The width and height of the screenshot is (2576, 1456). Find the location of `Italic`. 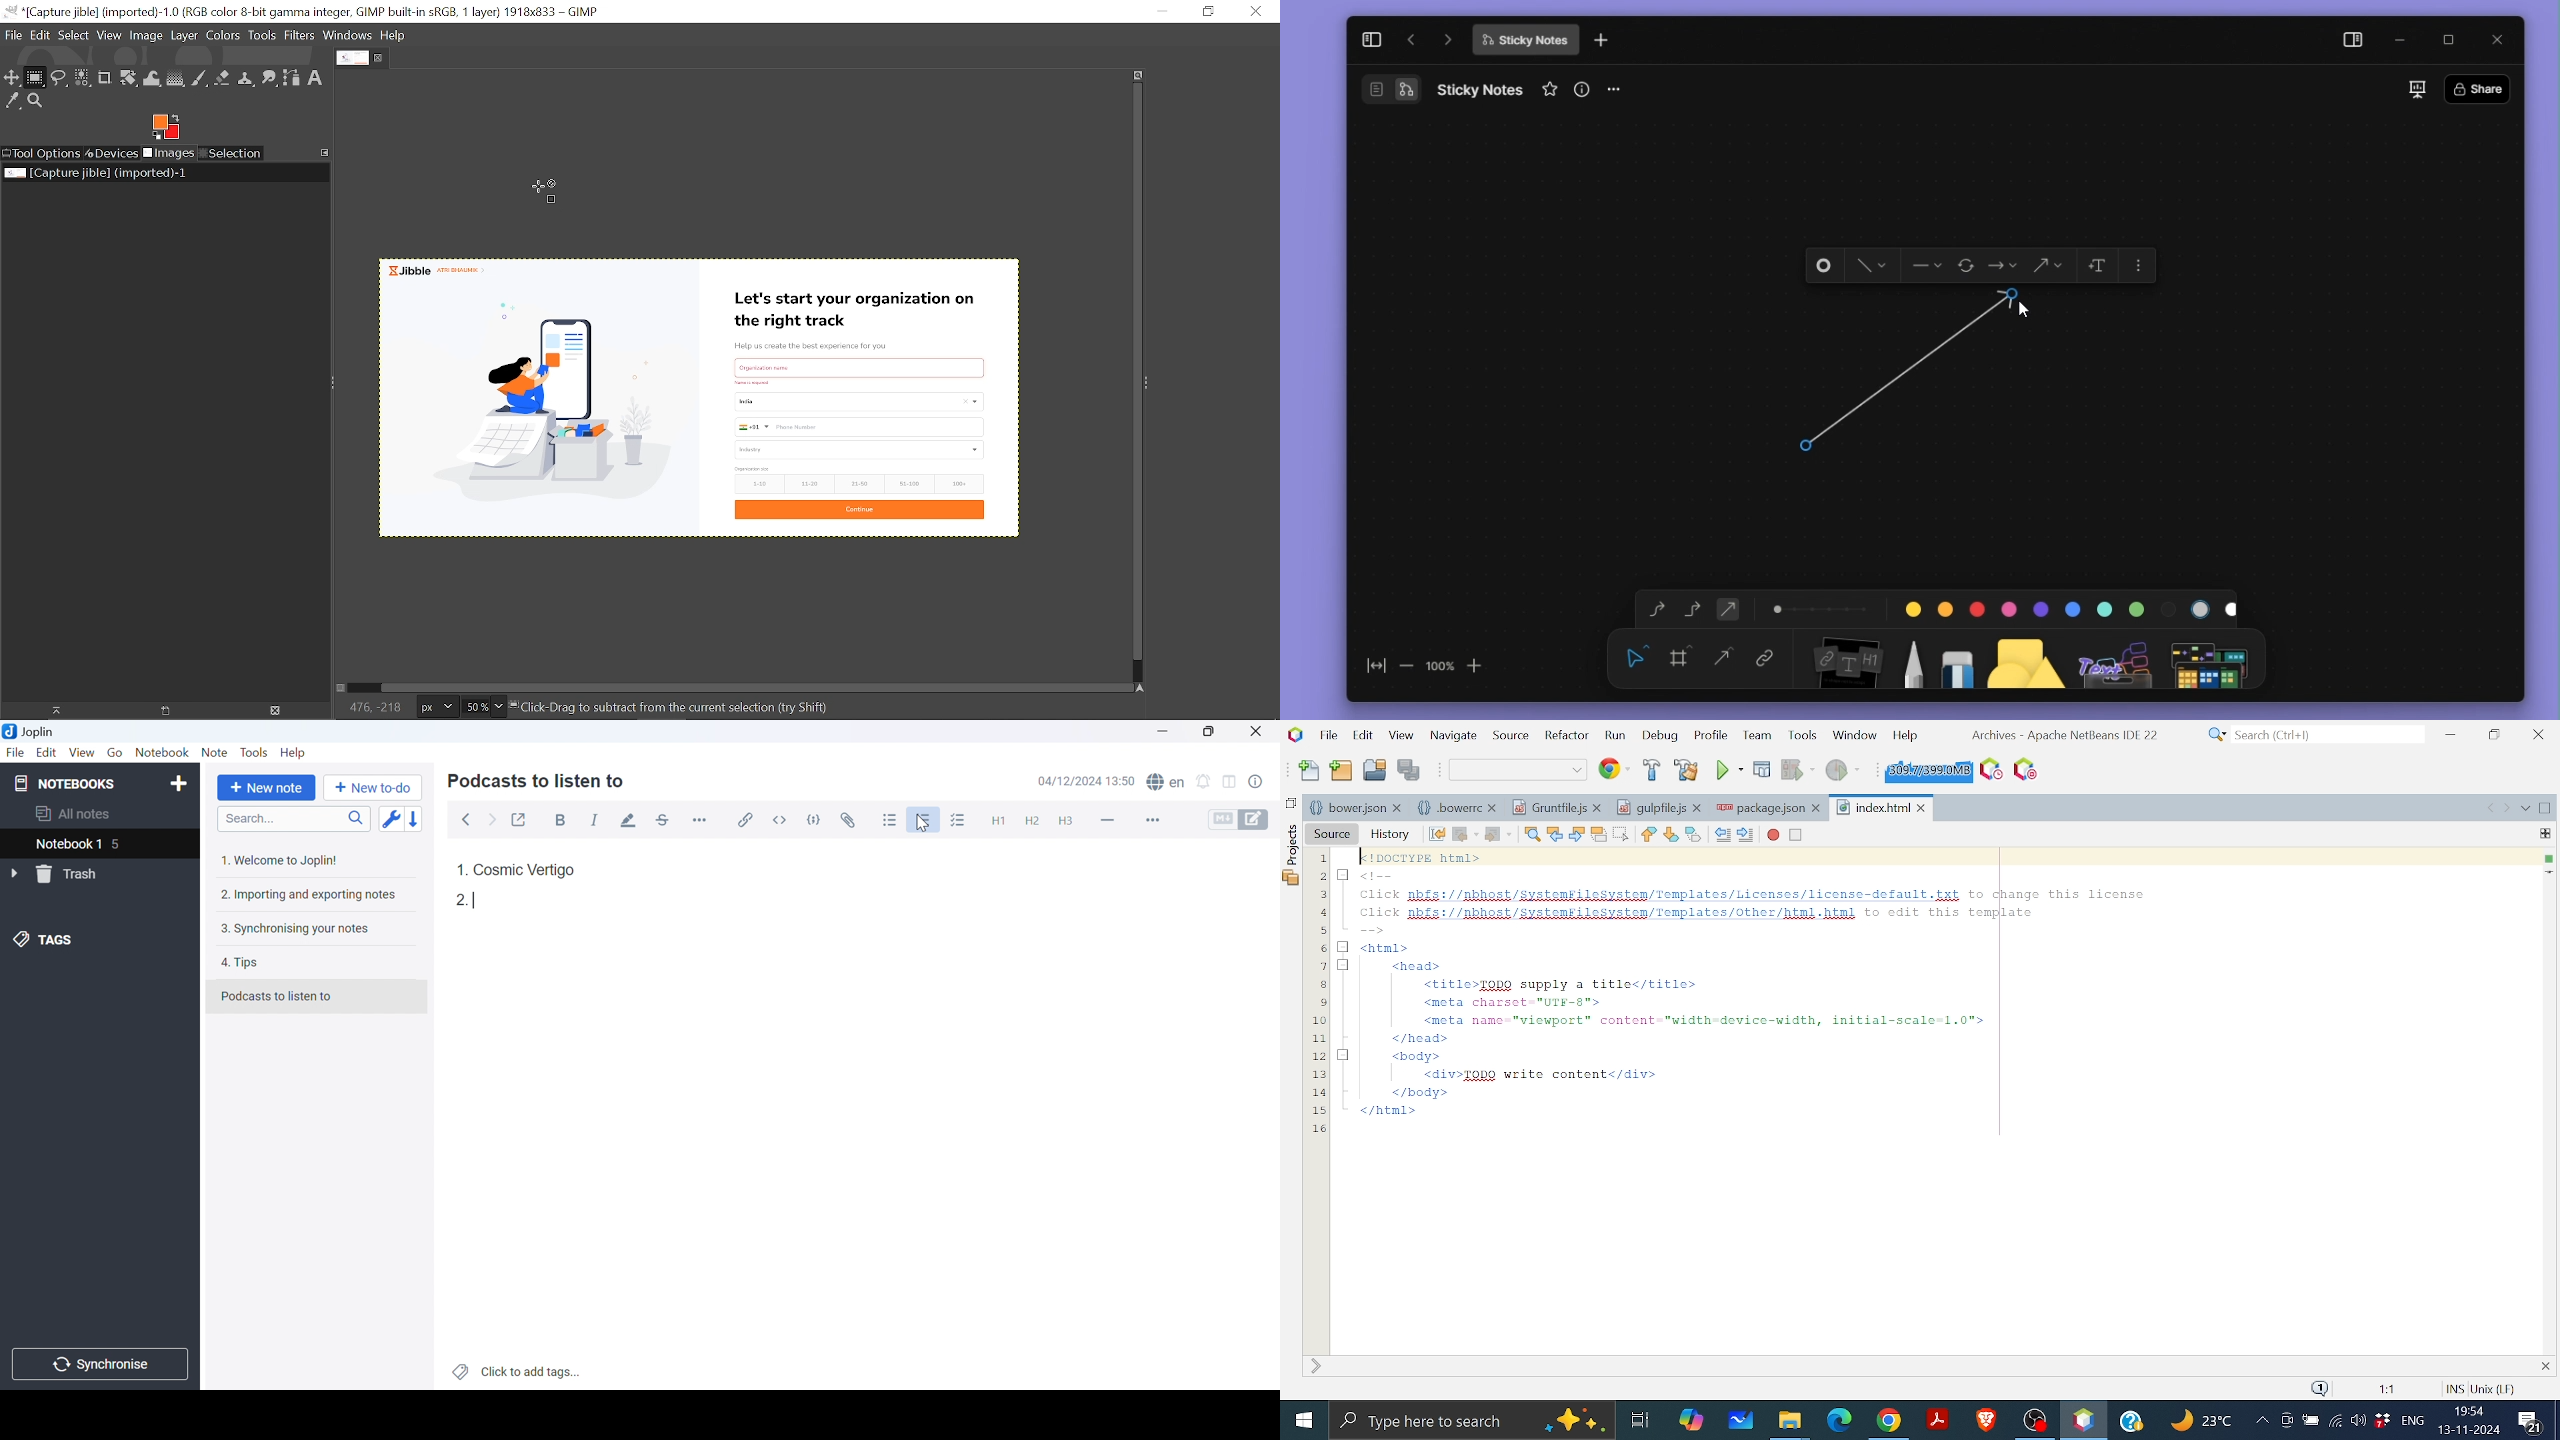

Italic is located at coordinates (595, 821).